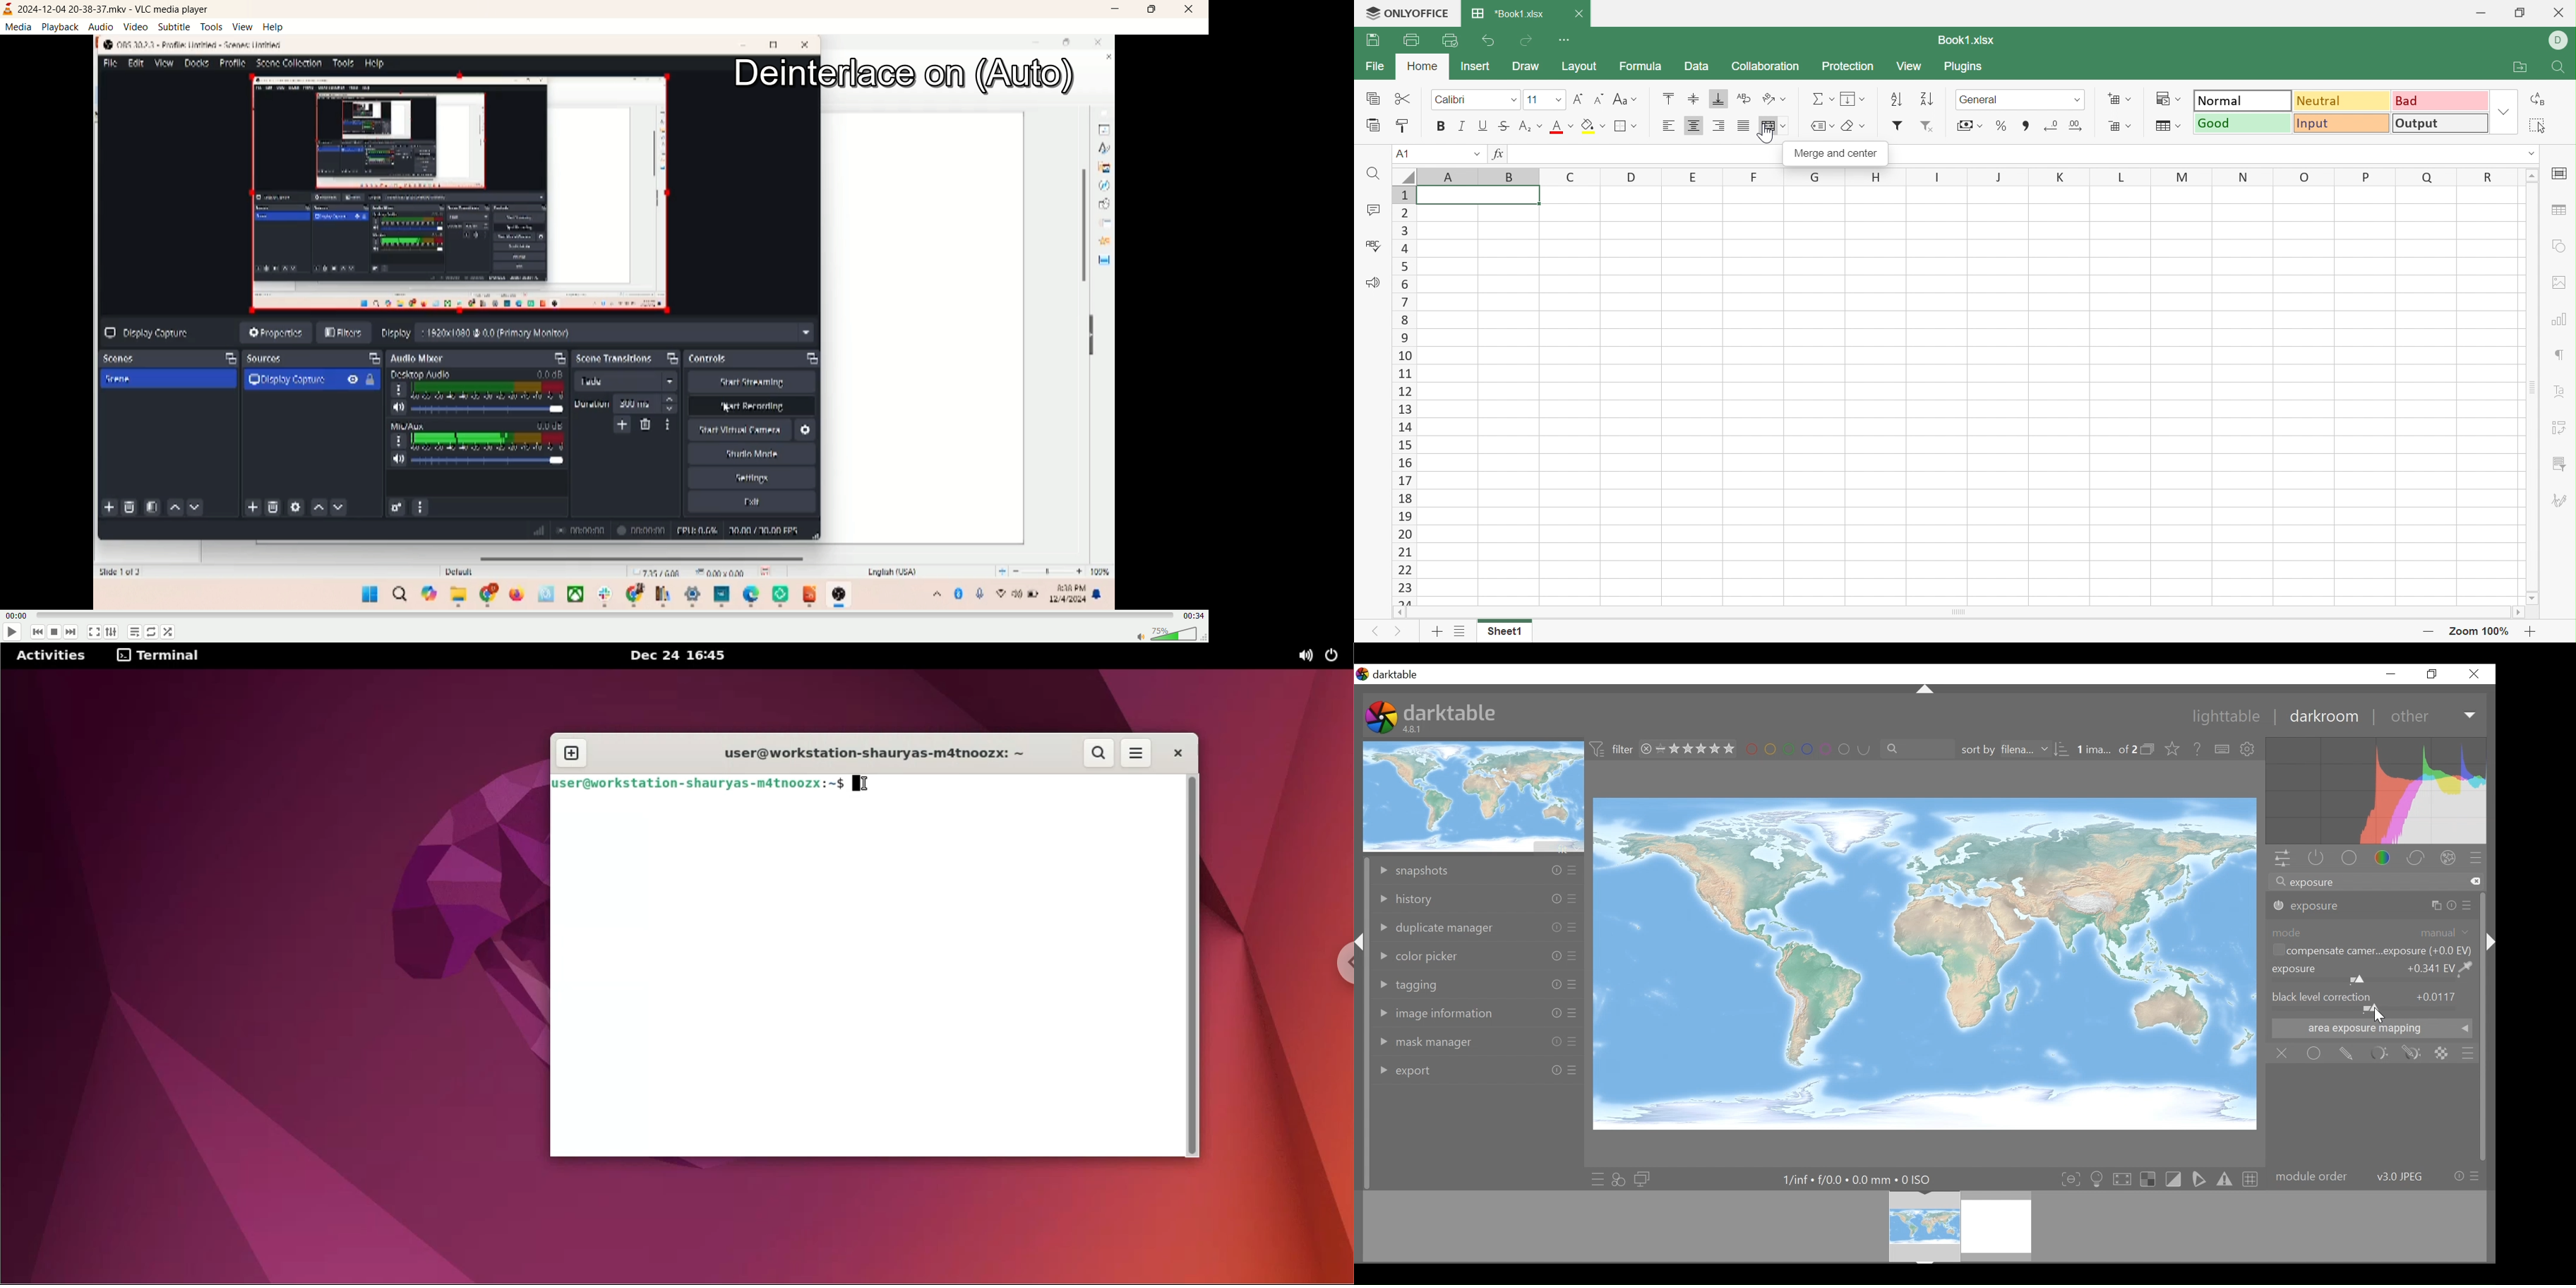 The image size is (2576, 1288). What do you see at coordinates (2341, 100) in the screenshot?
I see `Neutral` at bounding box center [2341, 100].